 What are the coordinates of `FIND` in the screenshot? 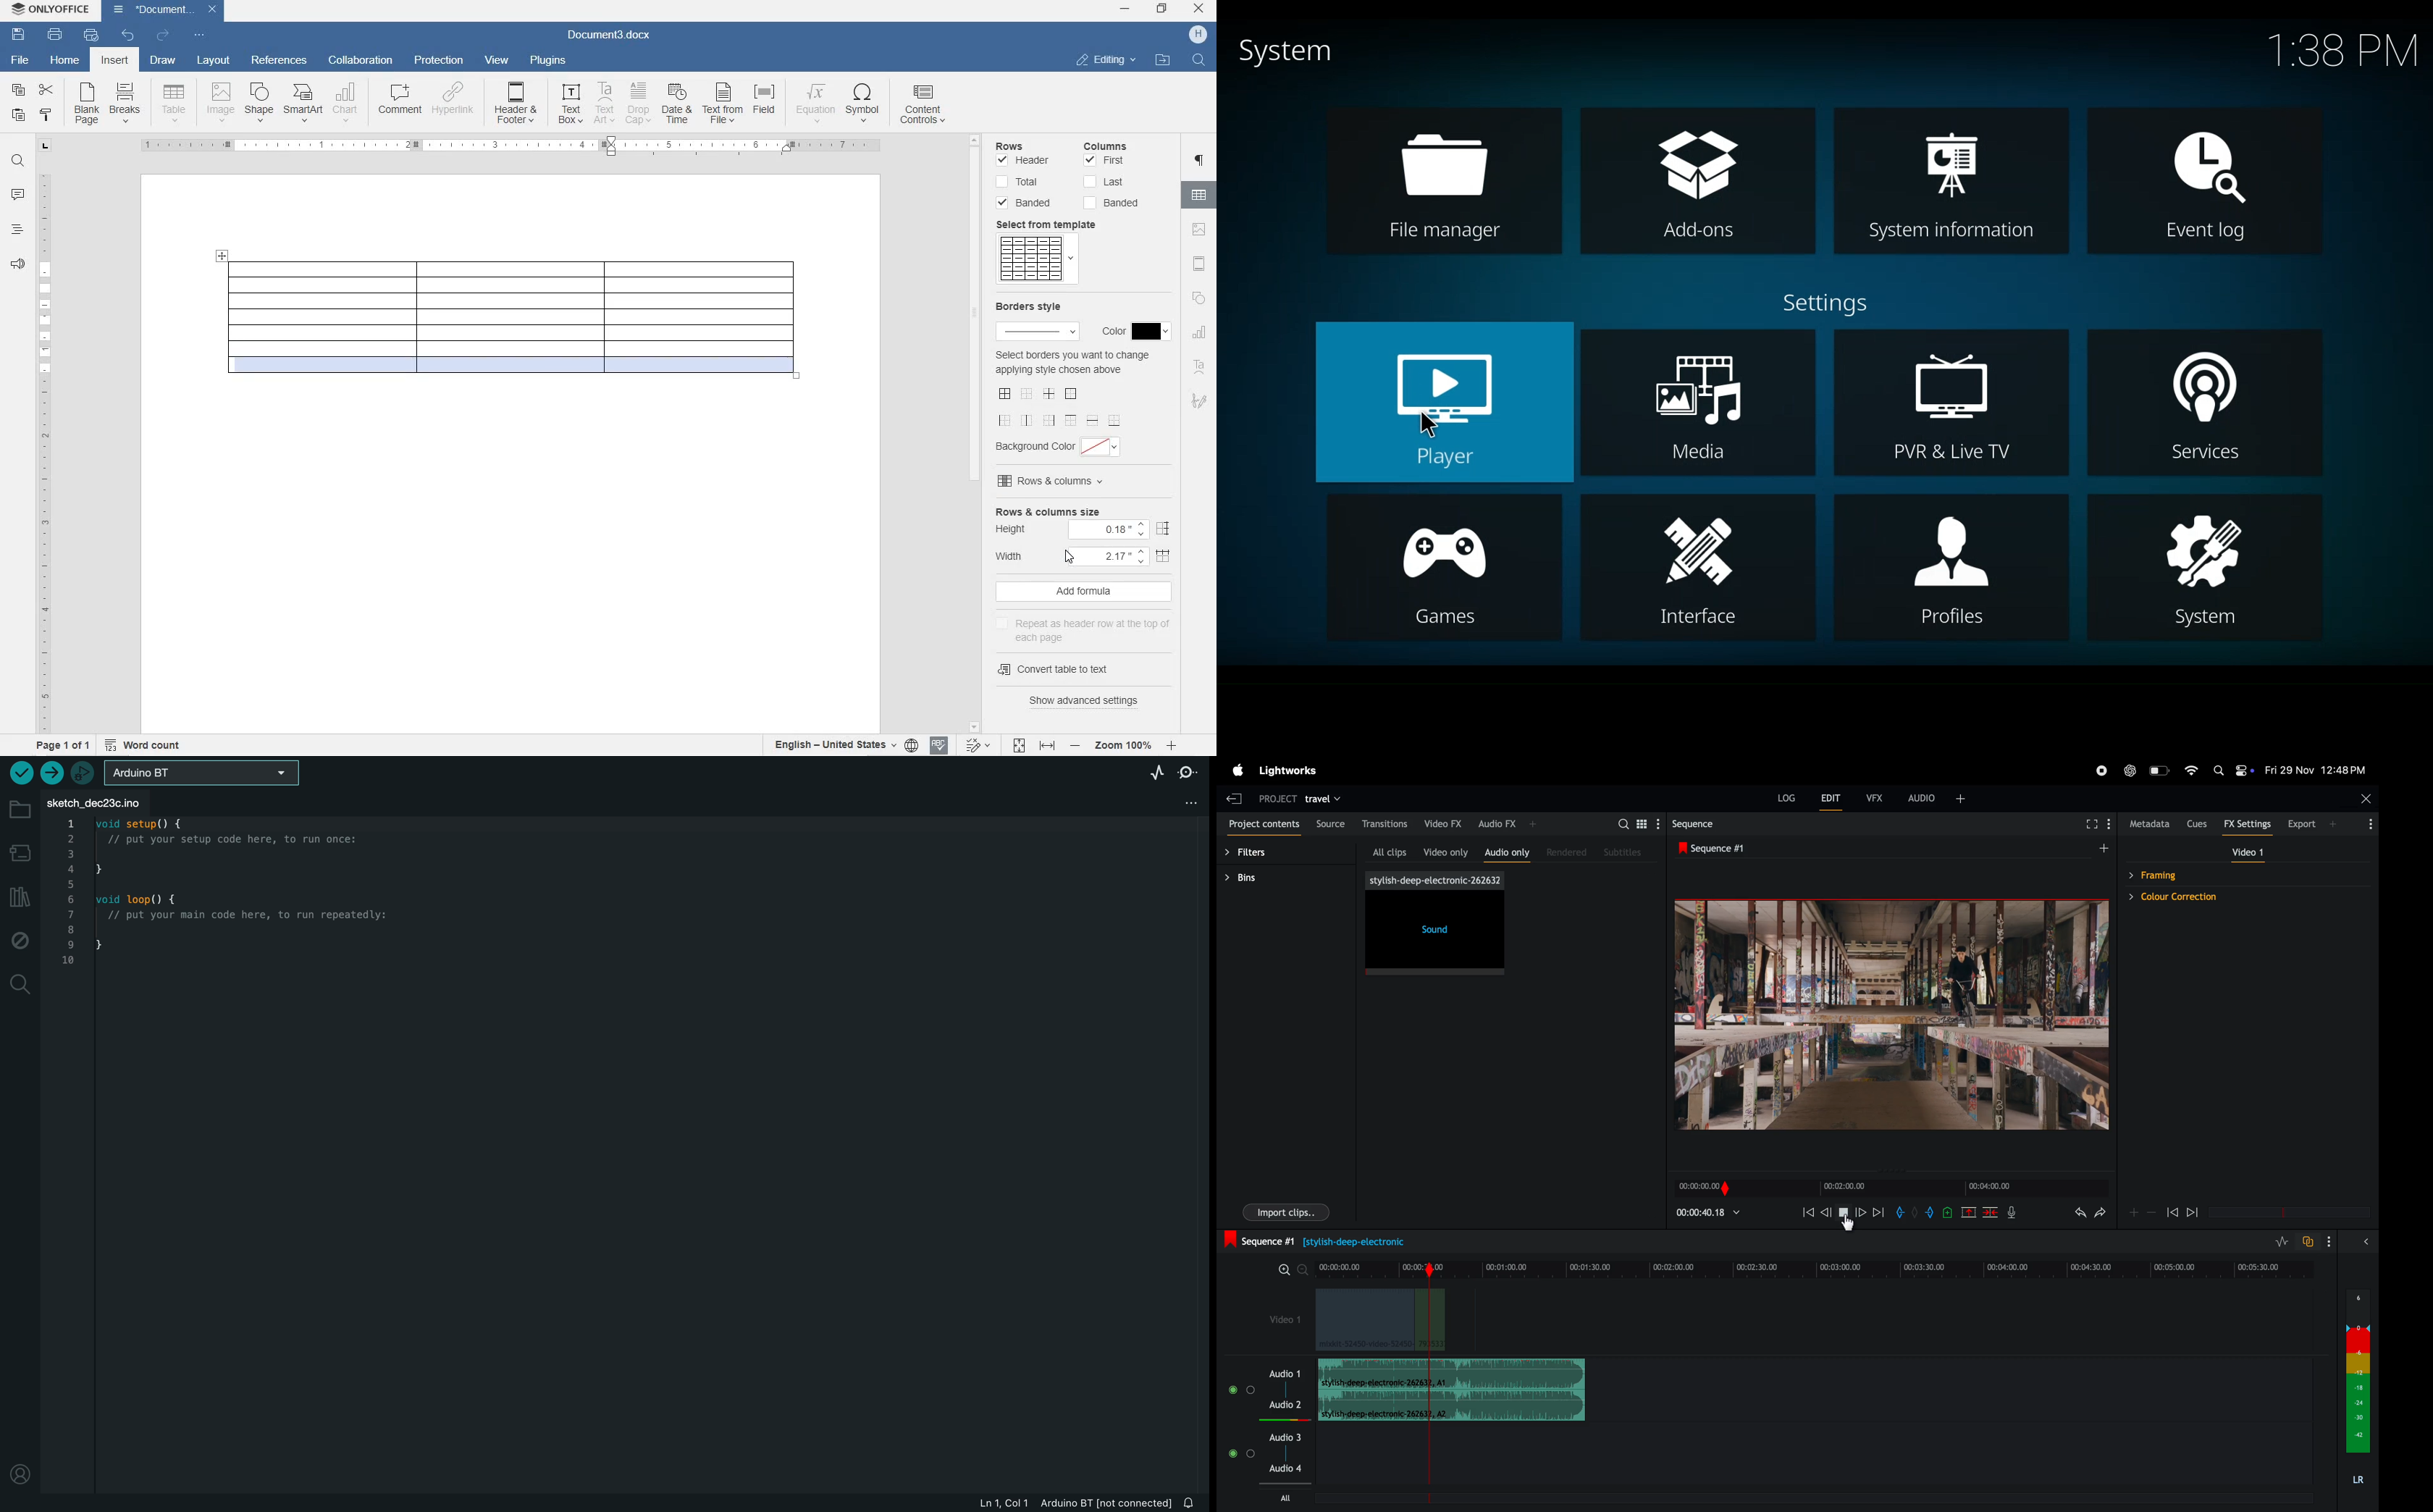 It's located at (17, 163).